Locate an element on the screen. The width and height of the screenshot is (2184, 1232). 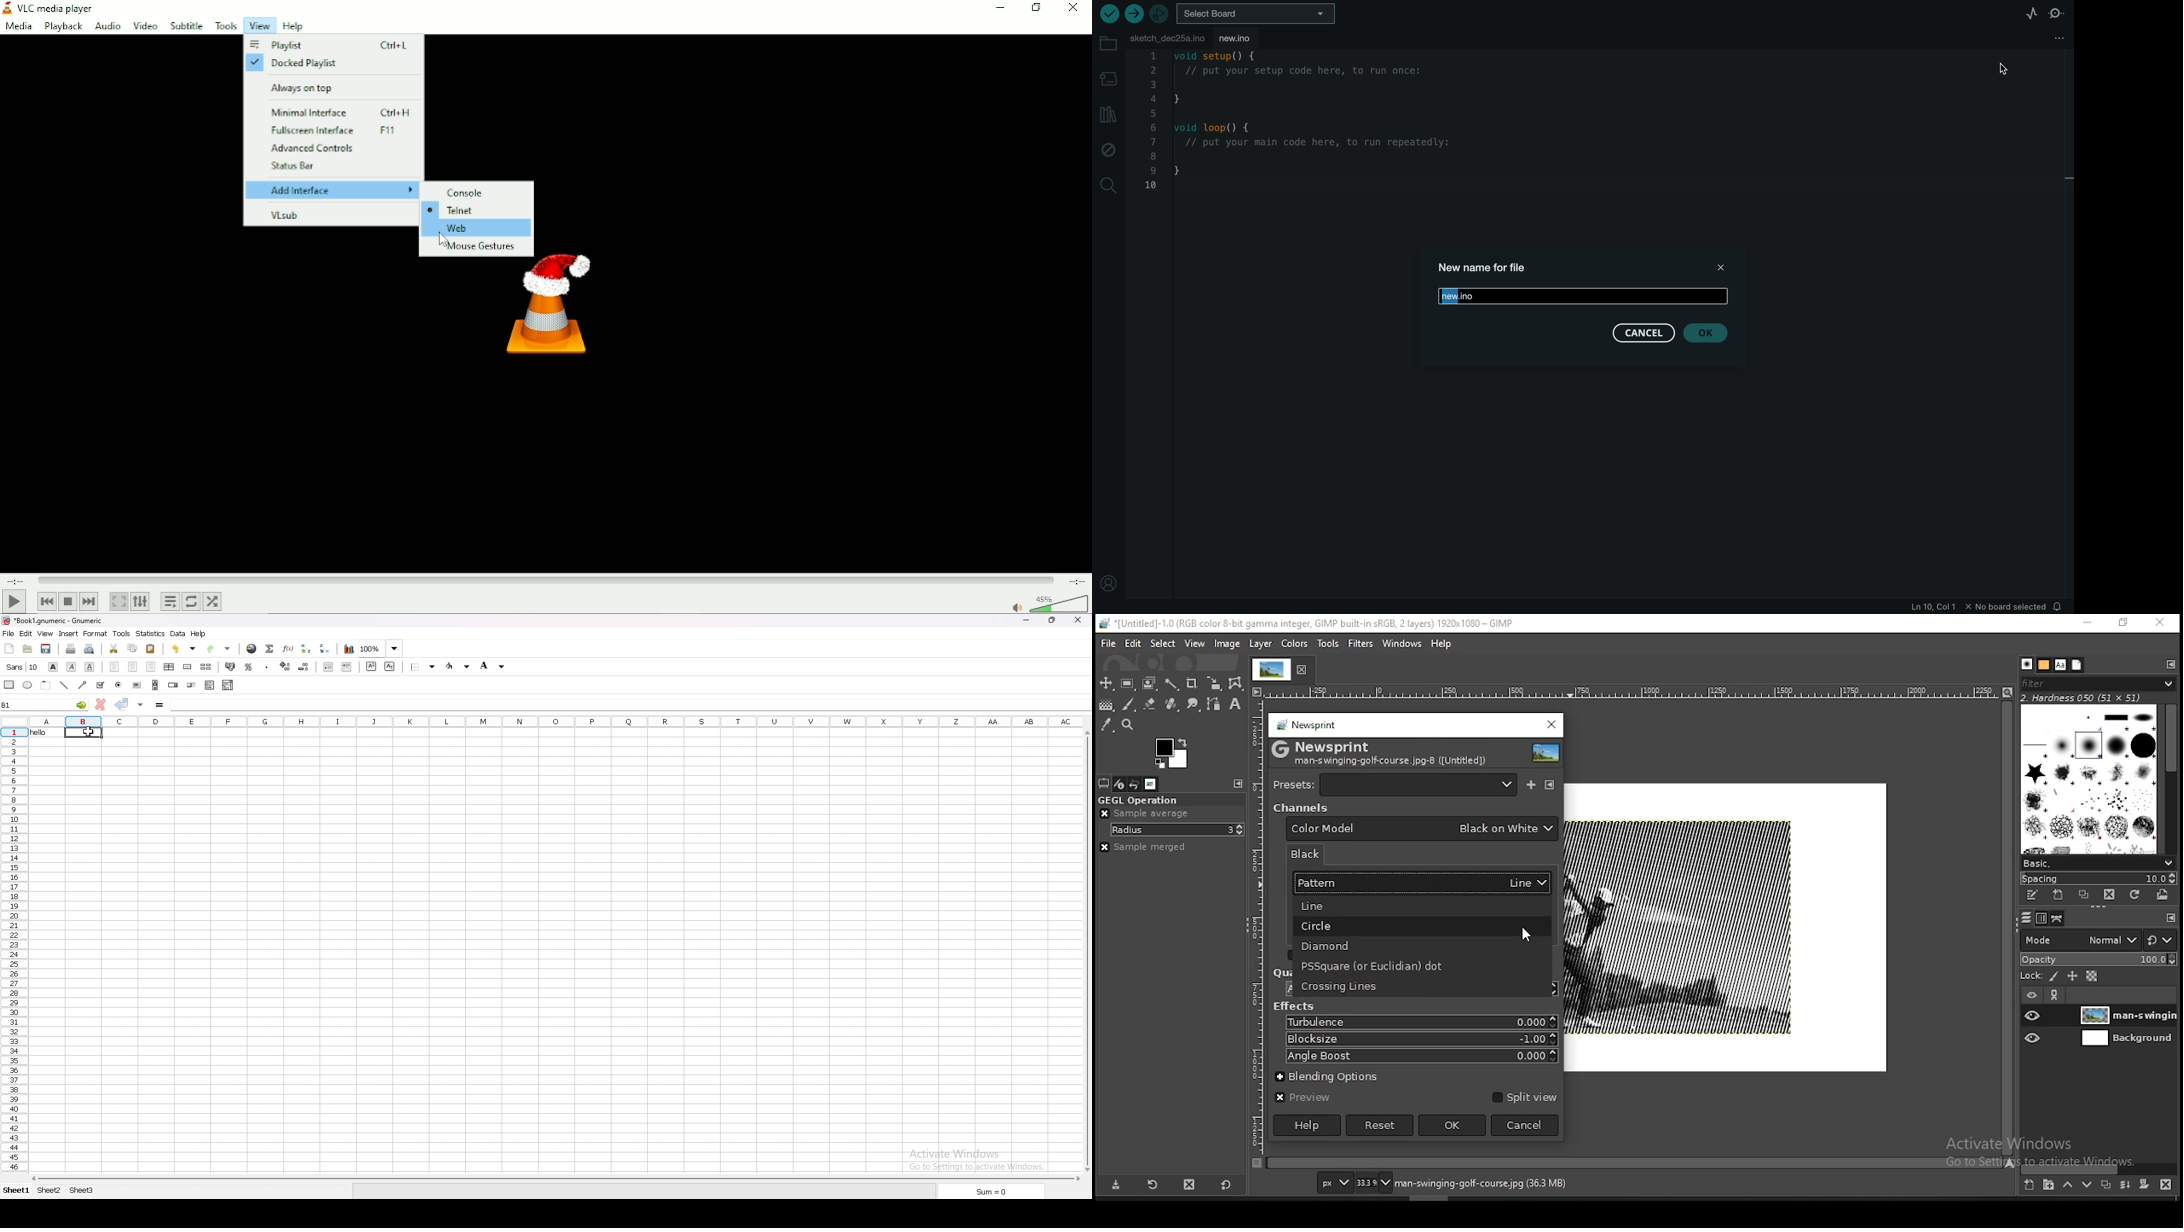
Toggle playlist is located at coordinates (169, 602).